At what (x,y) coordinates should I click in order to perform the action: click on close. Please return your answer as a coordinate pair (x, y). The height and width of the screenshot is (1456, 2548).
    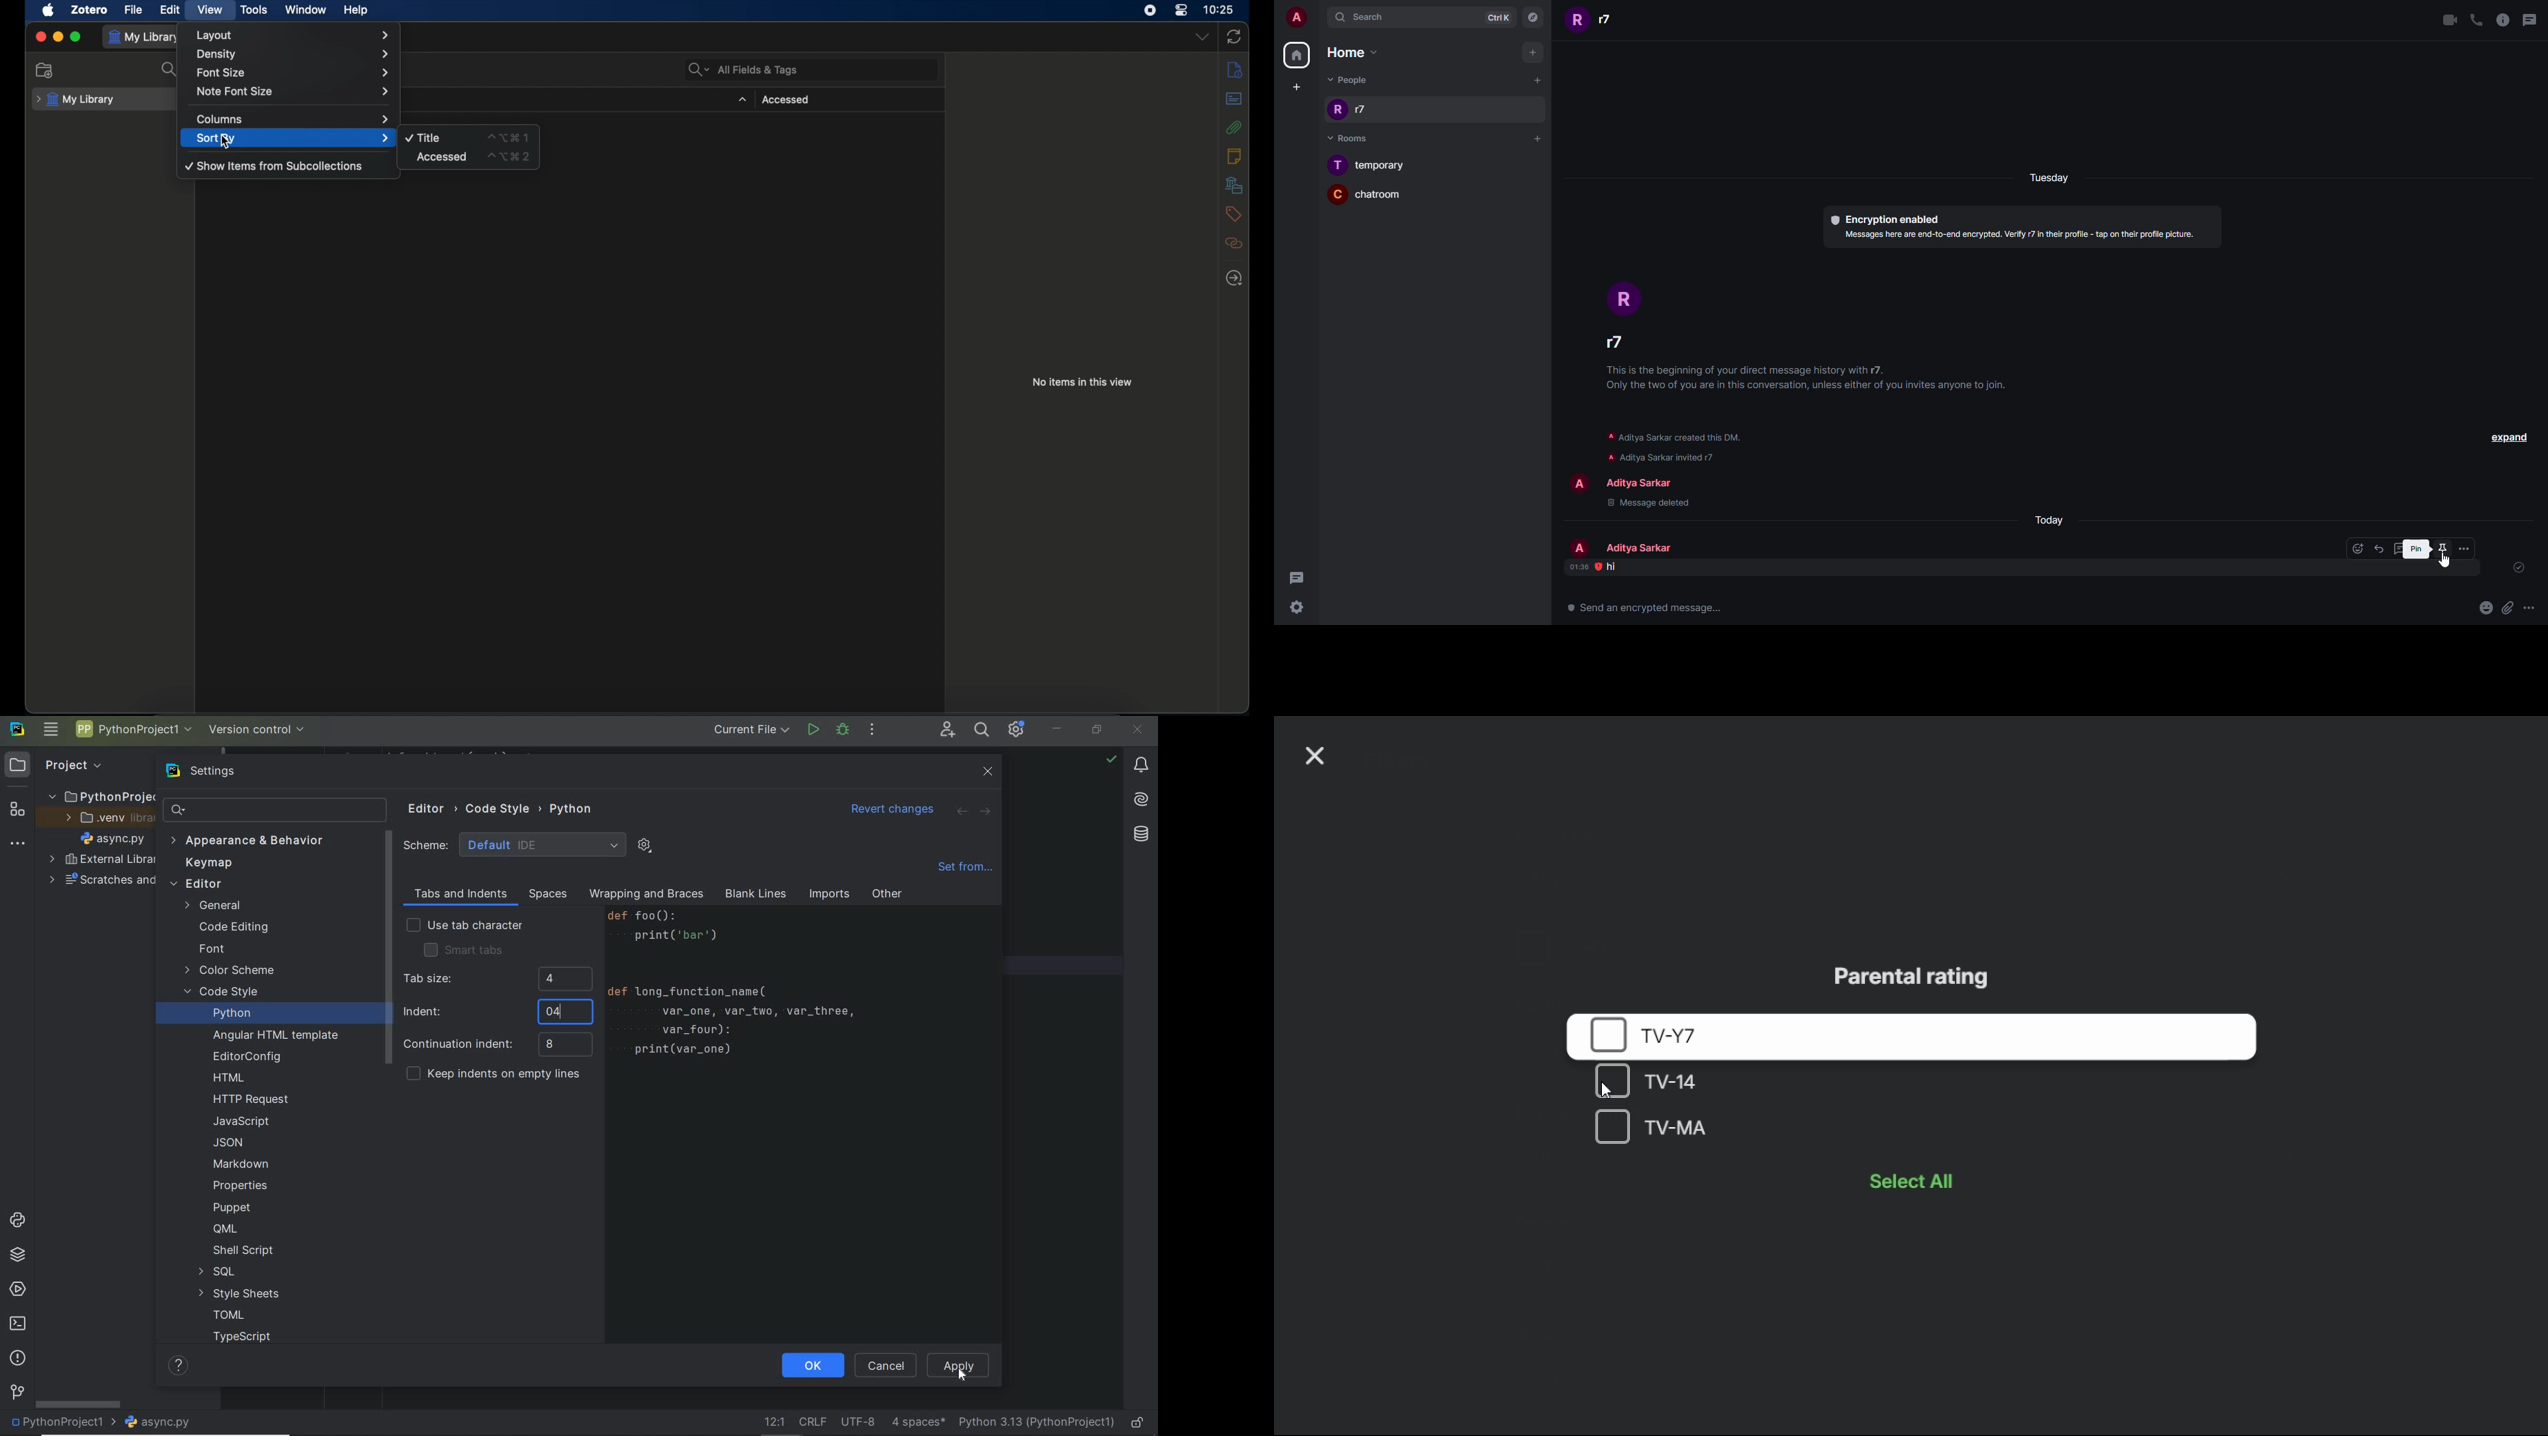
    Looking at the image, I should click on (989, 772).